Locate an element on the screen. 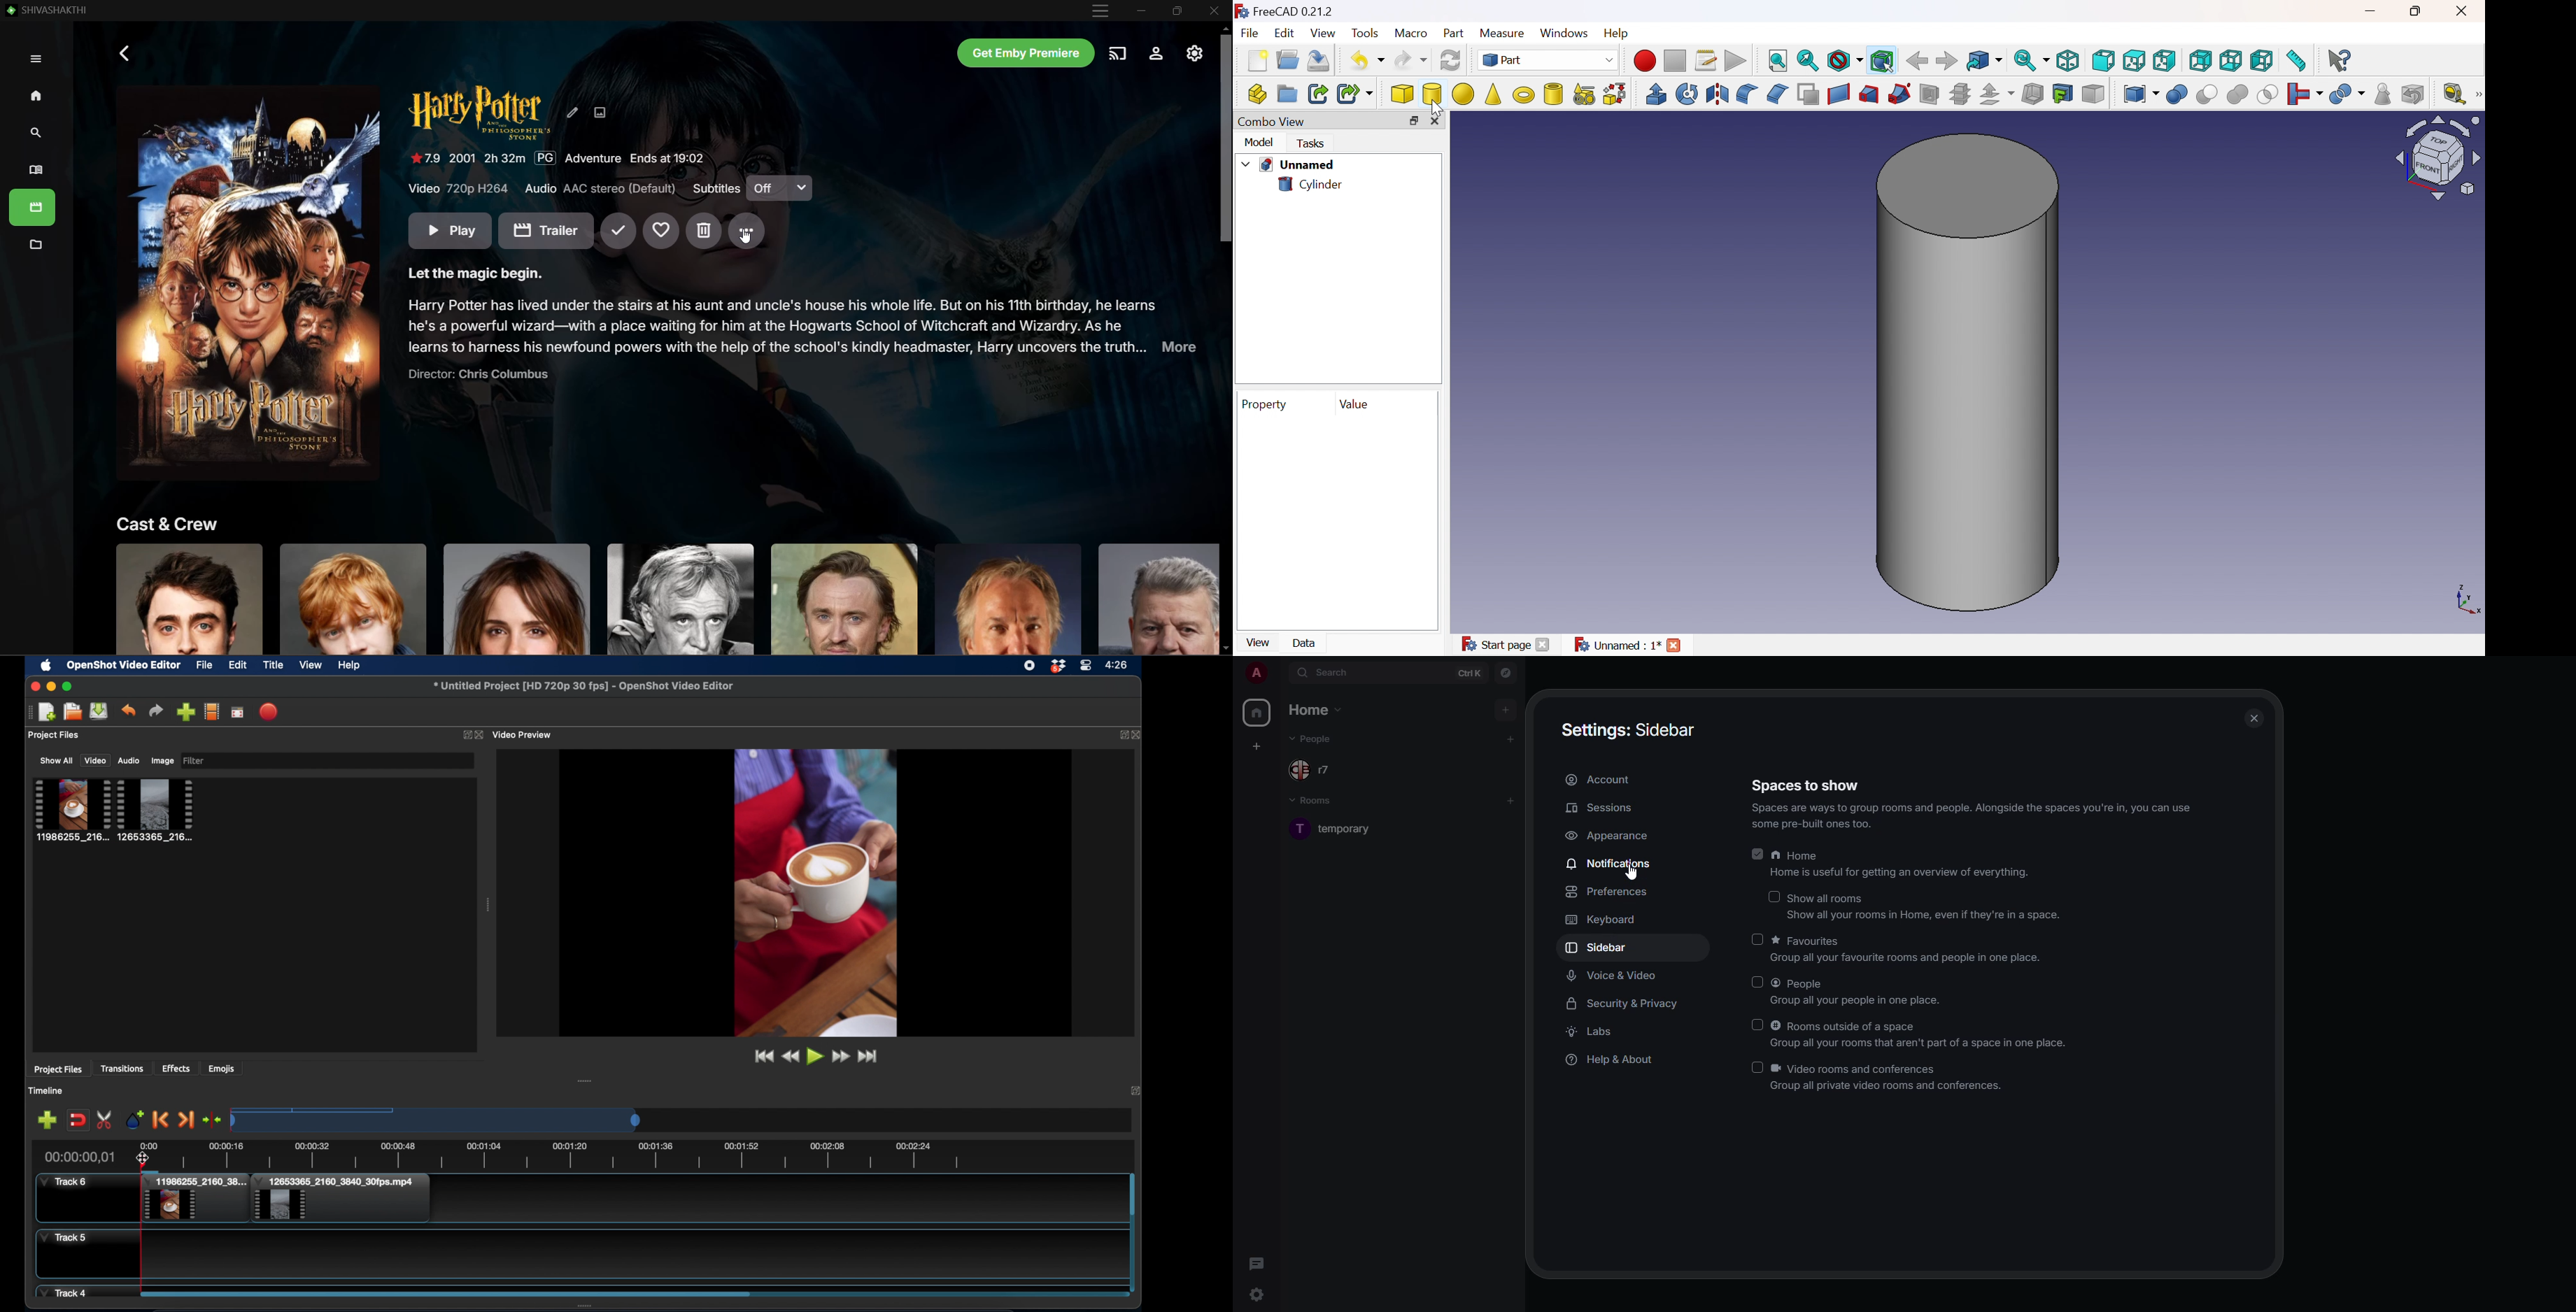  Cursor is located at coordinates (1437, 107).